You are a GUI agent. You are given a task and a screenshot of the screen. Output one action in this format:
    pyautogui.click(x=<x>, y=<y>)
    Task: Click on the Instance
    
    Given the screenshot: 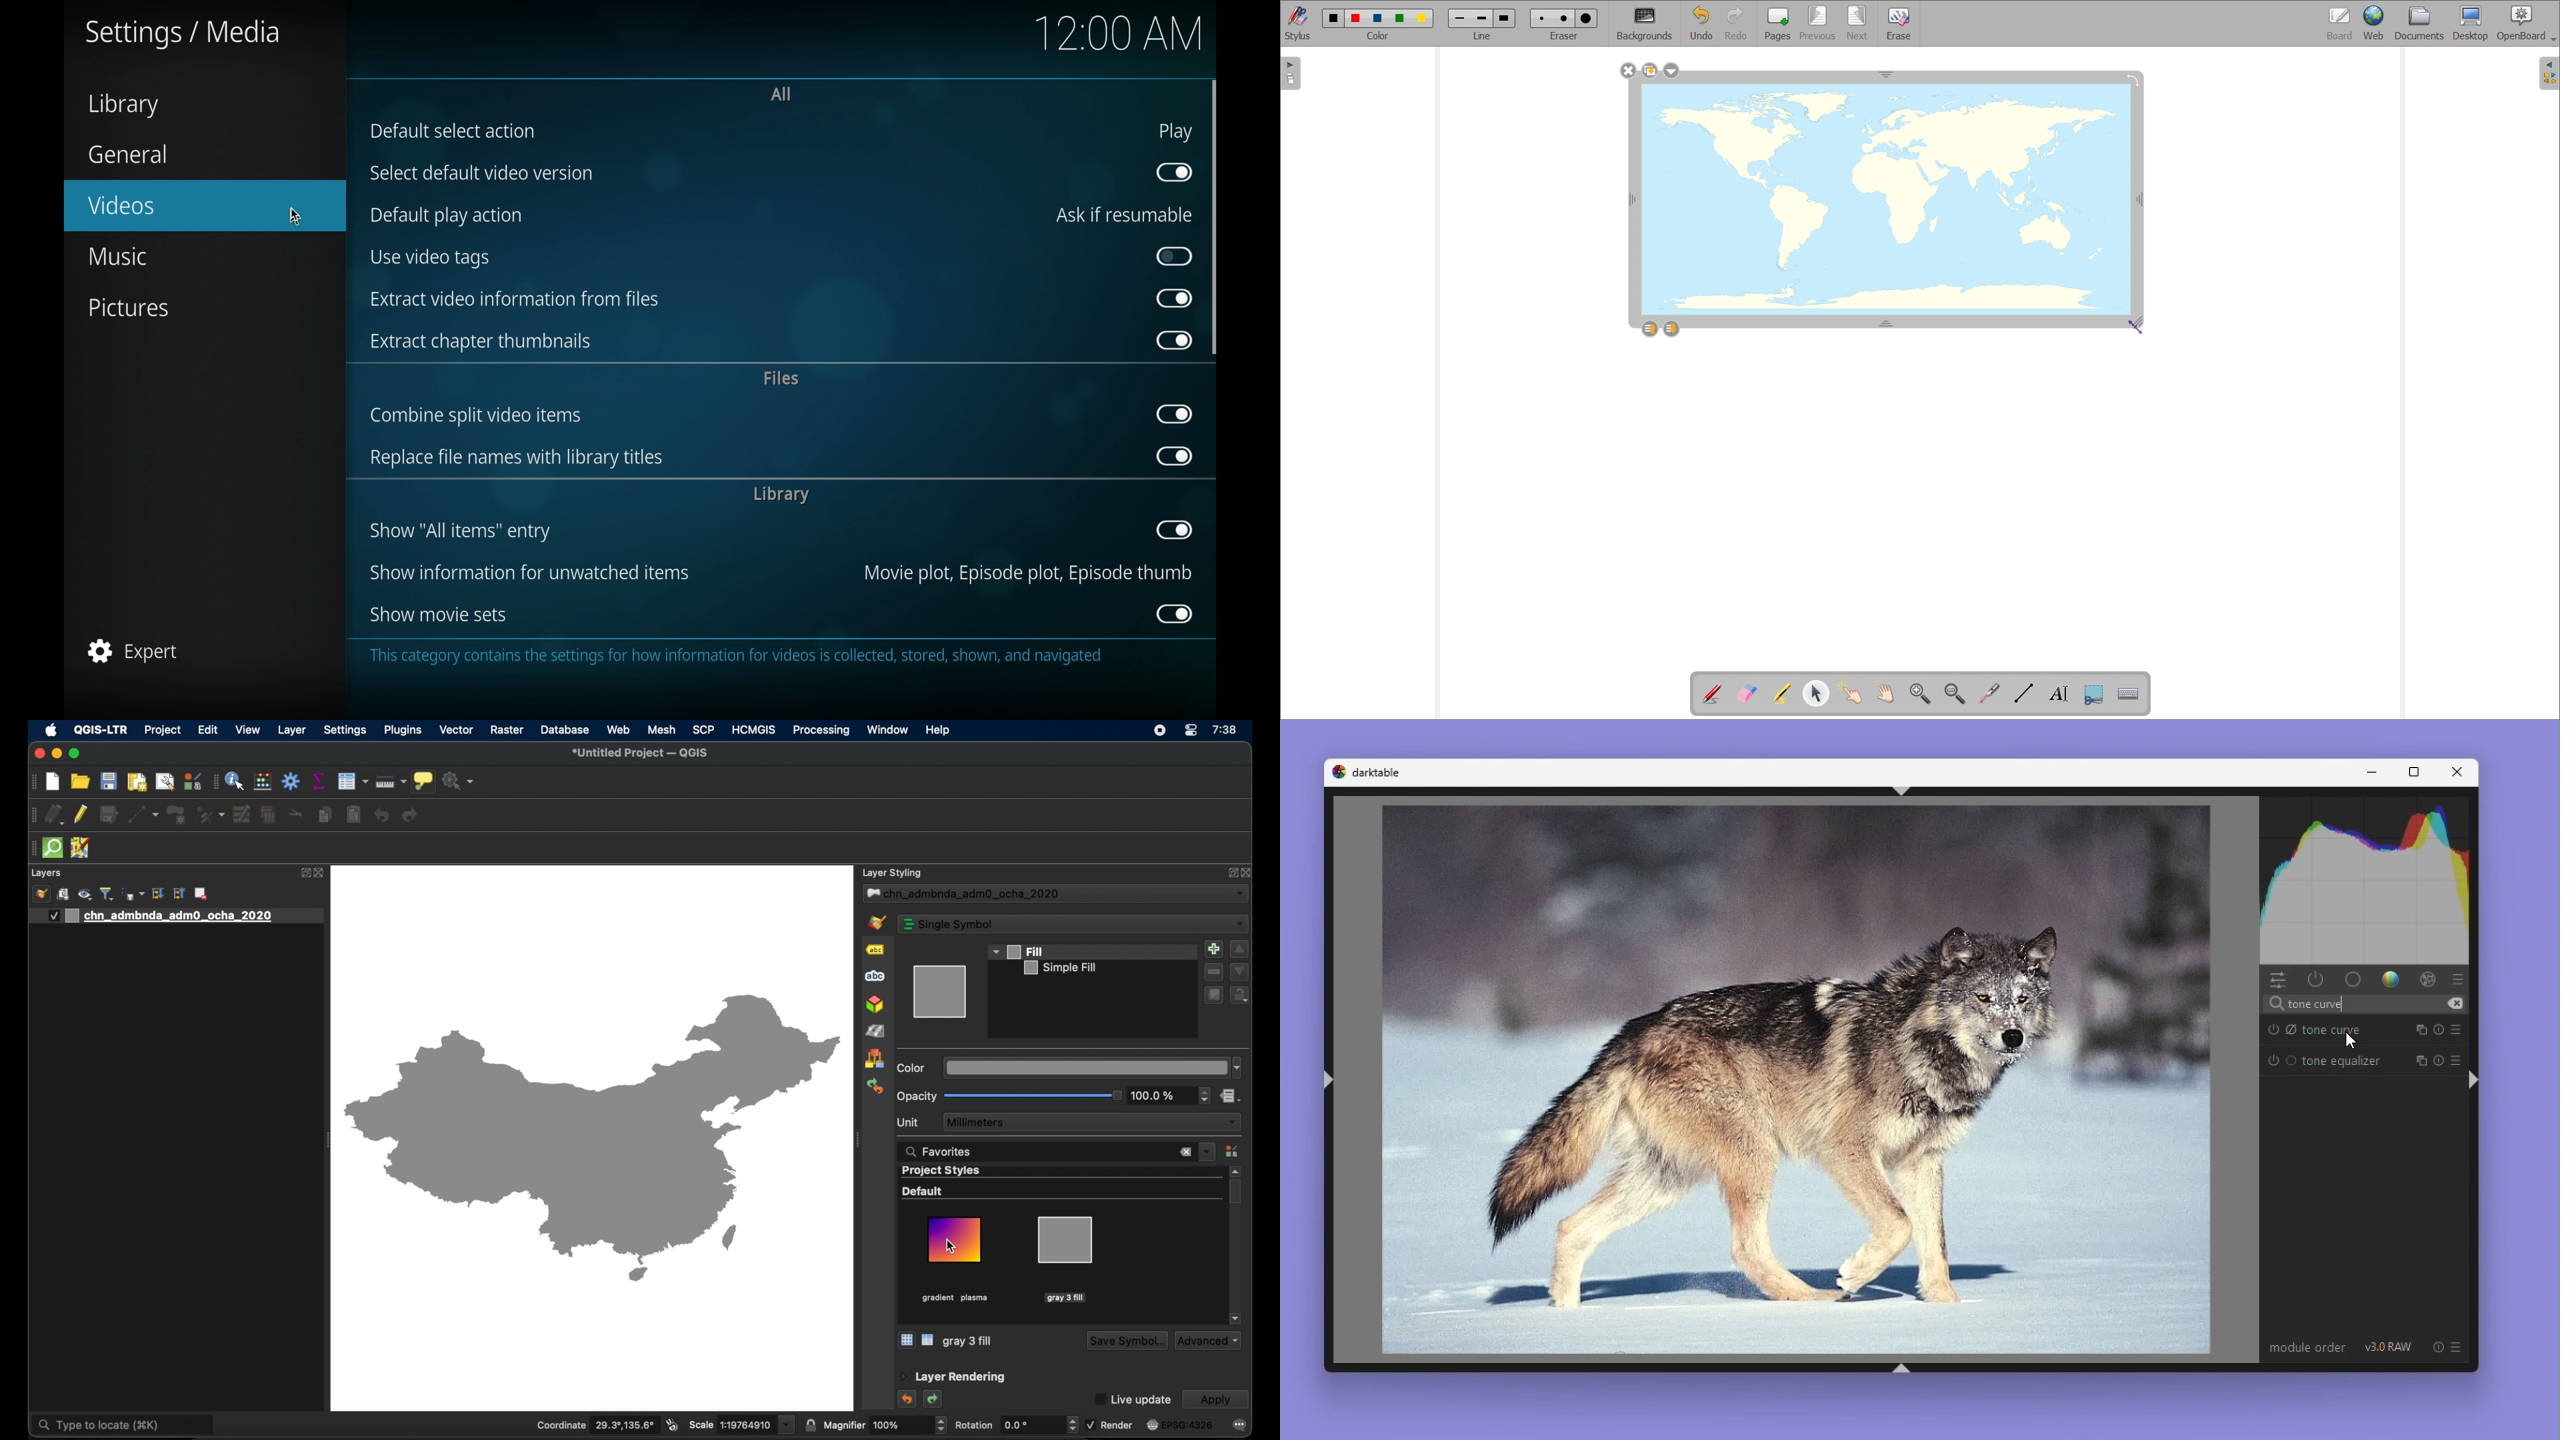 What is the action you would take?
    pyautogui.click(x=2419, y=1057)
    